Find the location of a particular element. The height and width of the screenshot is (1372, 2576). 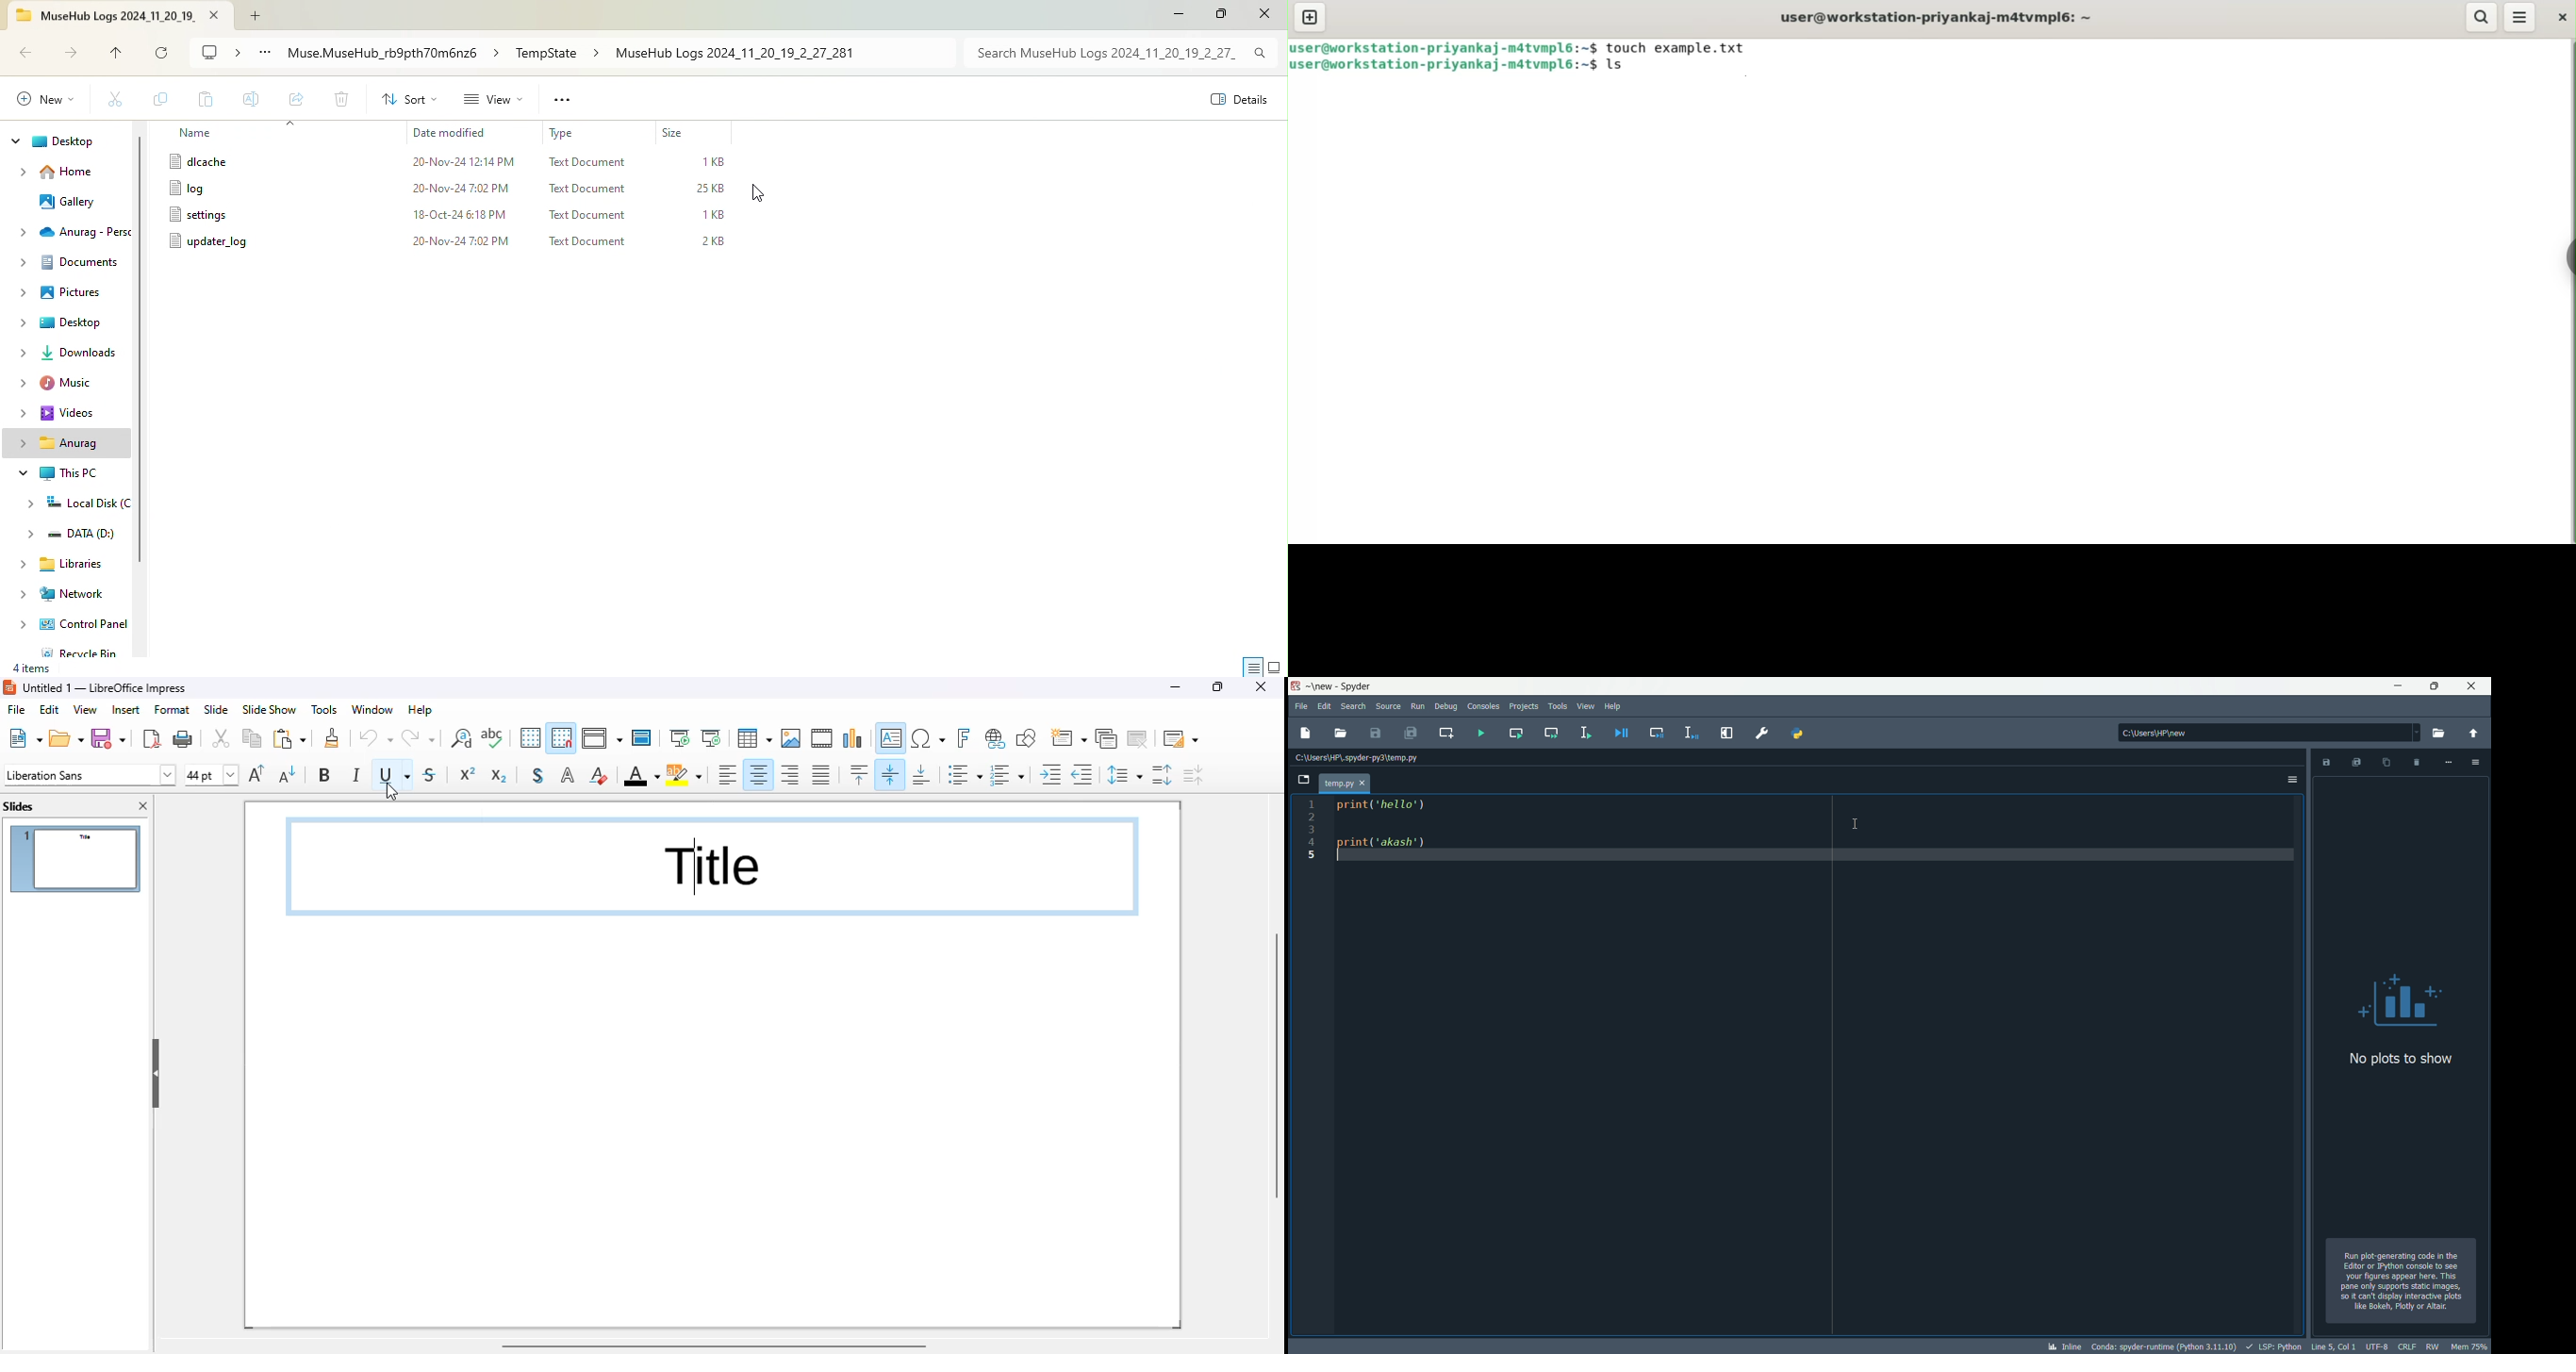

subscript is located at coordinates (497, 776).